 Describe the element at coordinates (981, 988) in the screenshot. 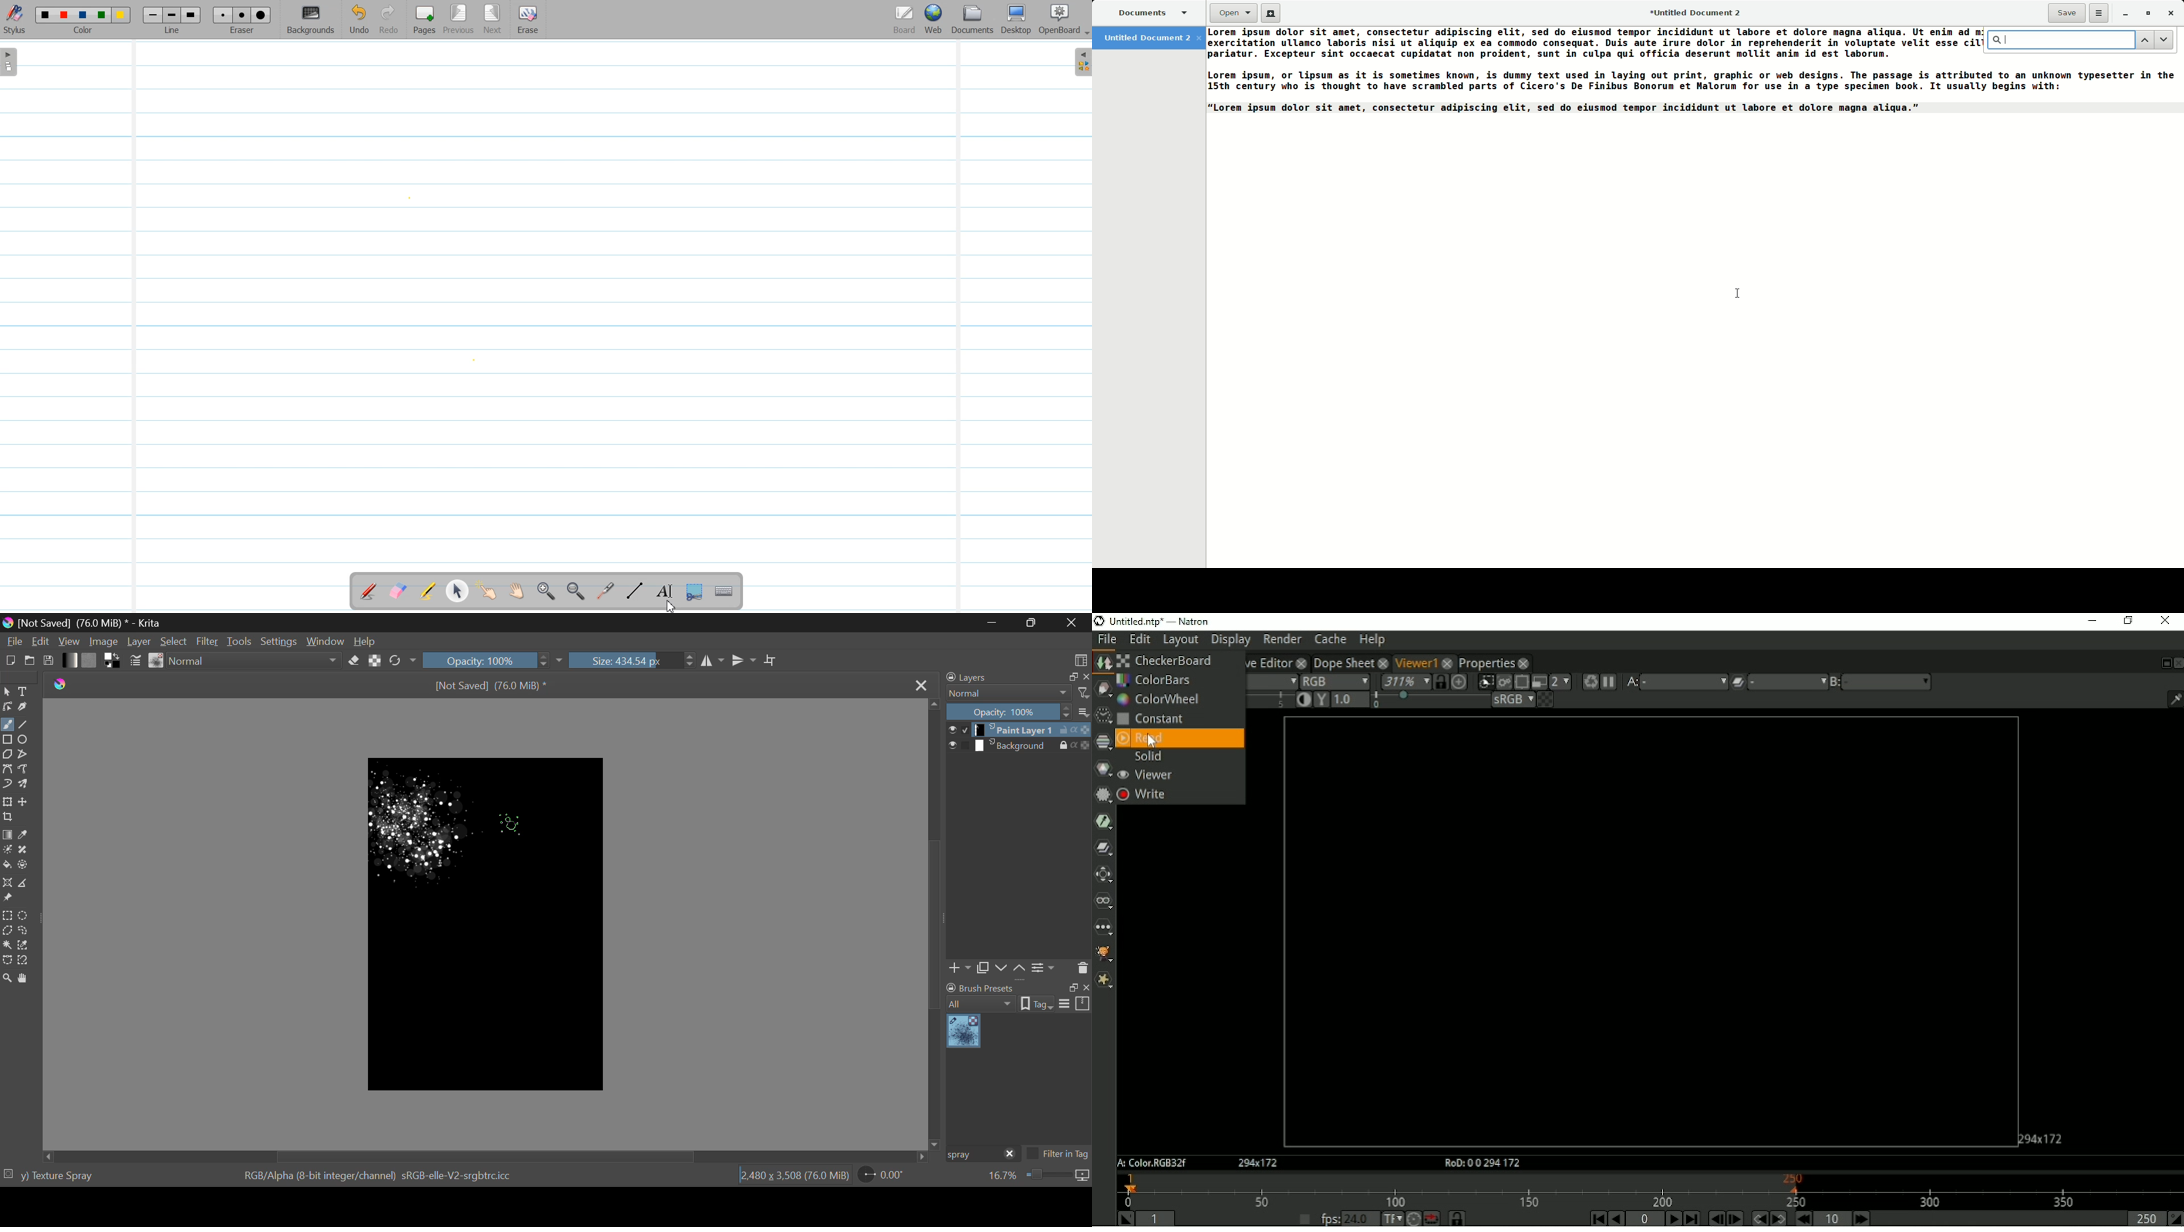

I see `brush presets ` at that location.